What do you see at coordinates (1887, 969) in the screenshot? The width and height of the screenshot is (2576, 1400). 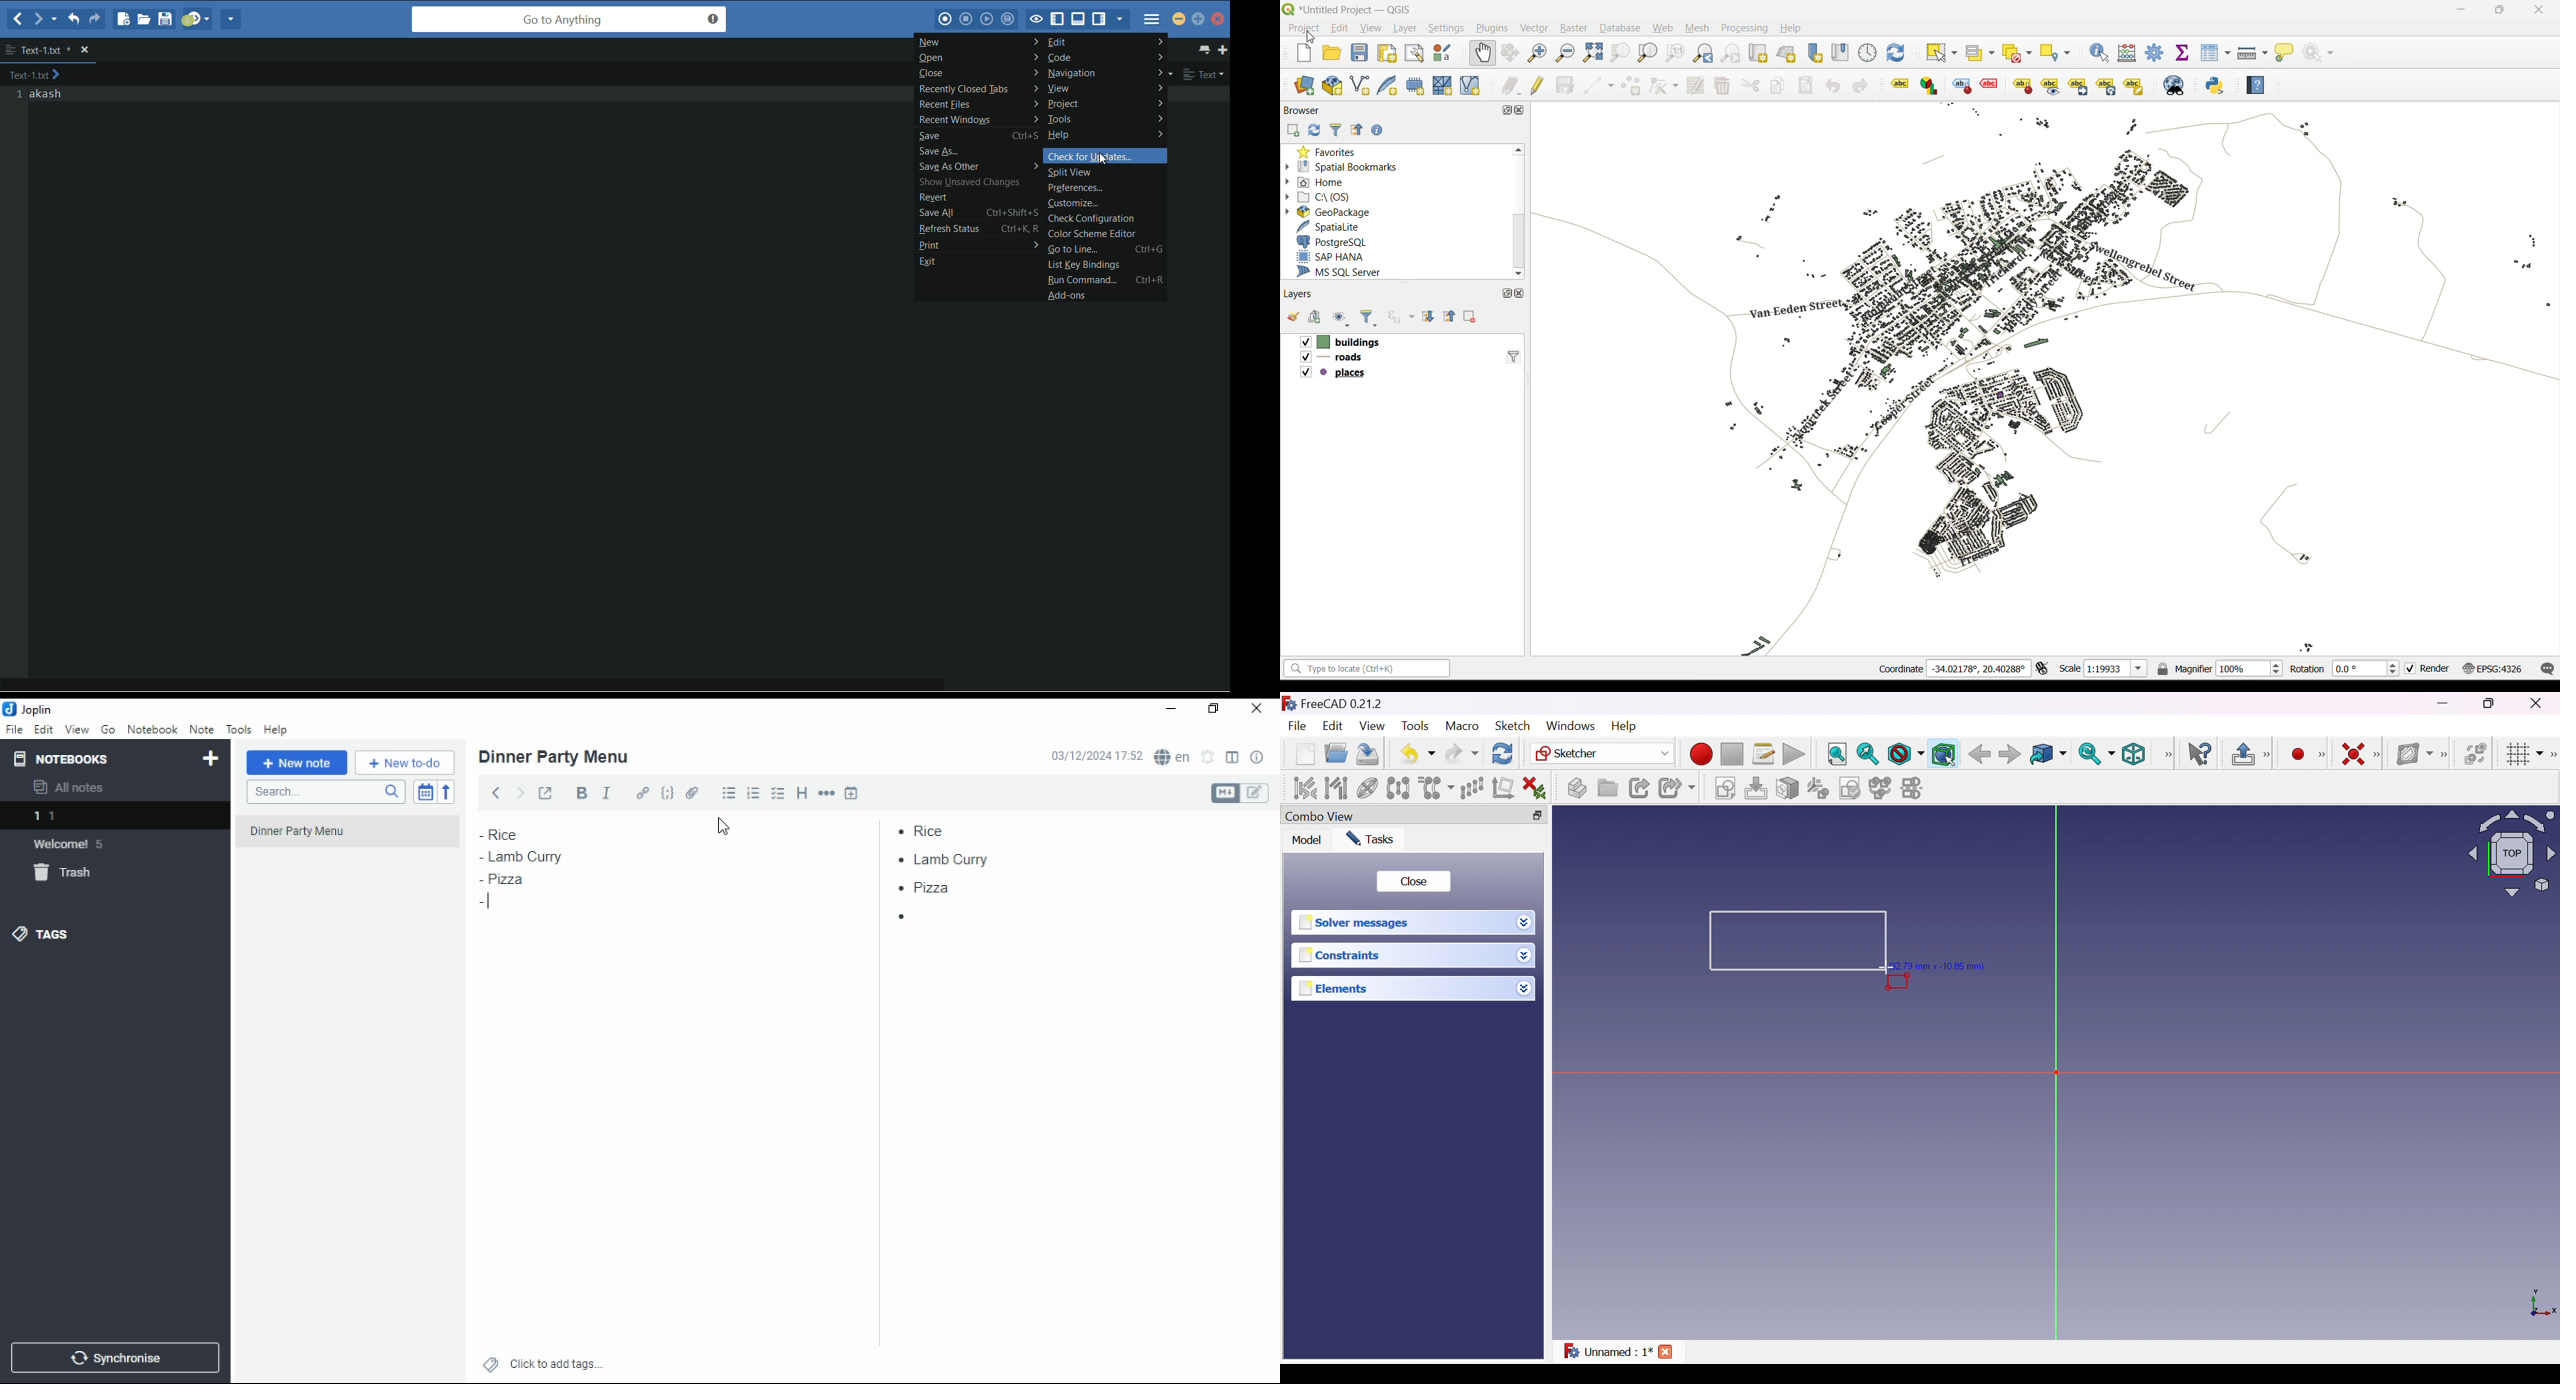 I see `cursor` at bounding box center [1887, 969].